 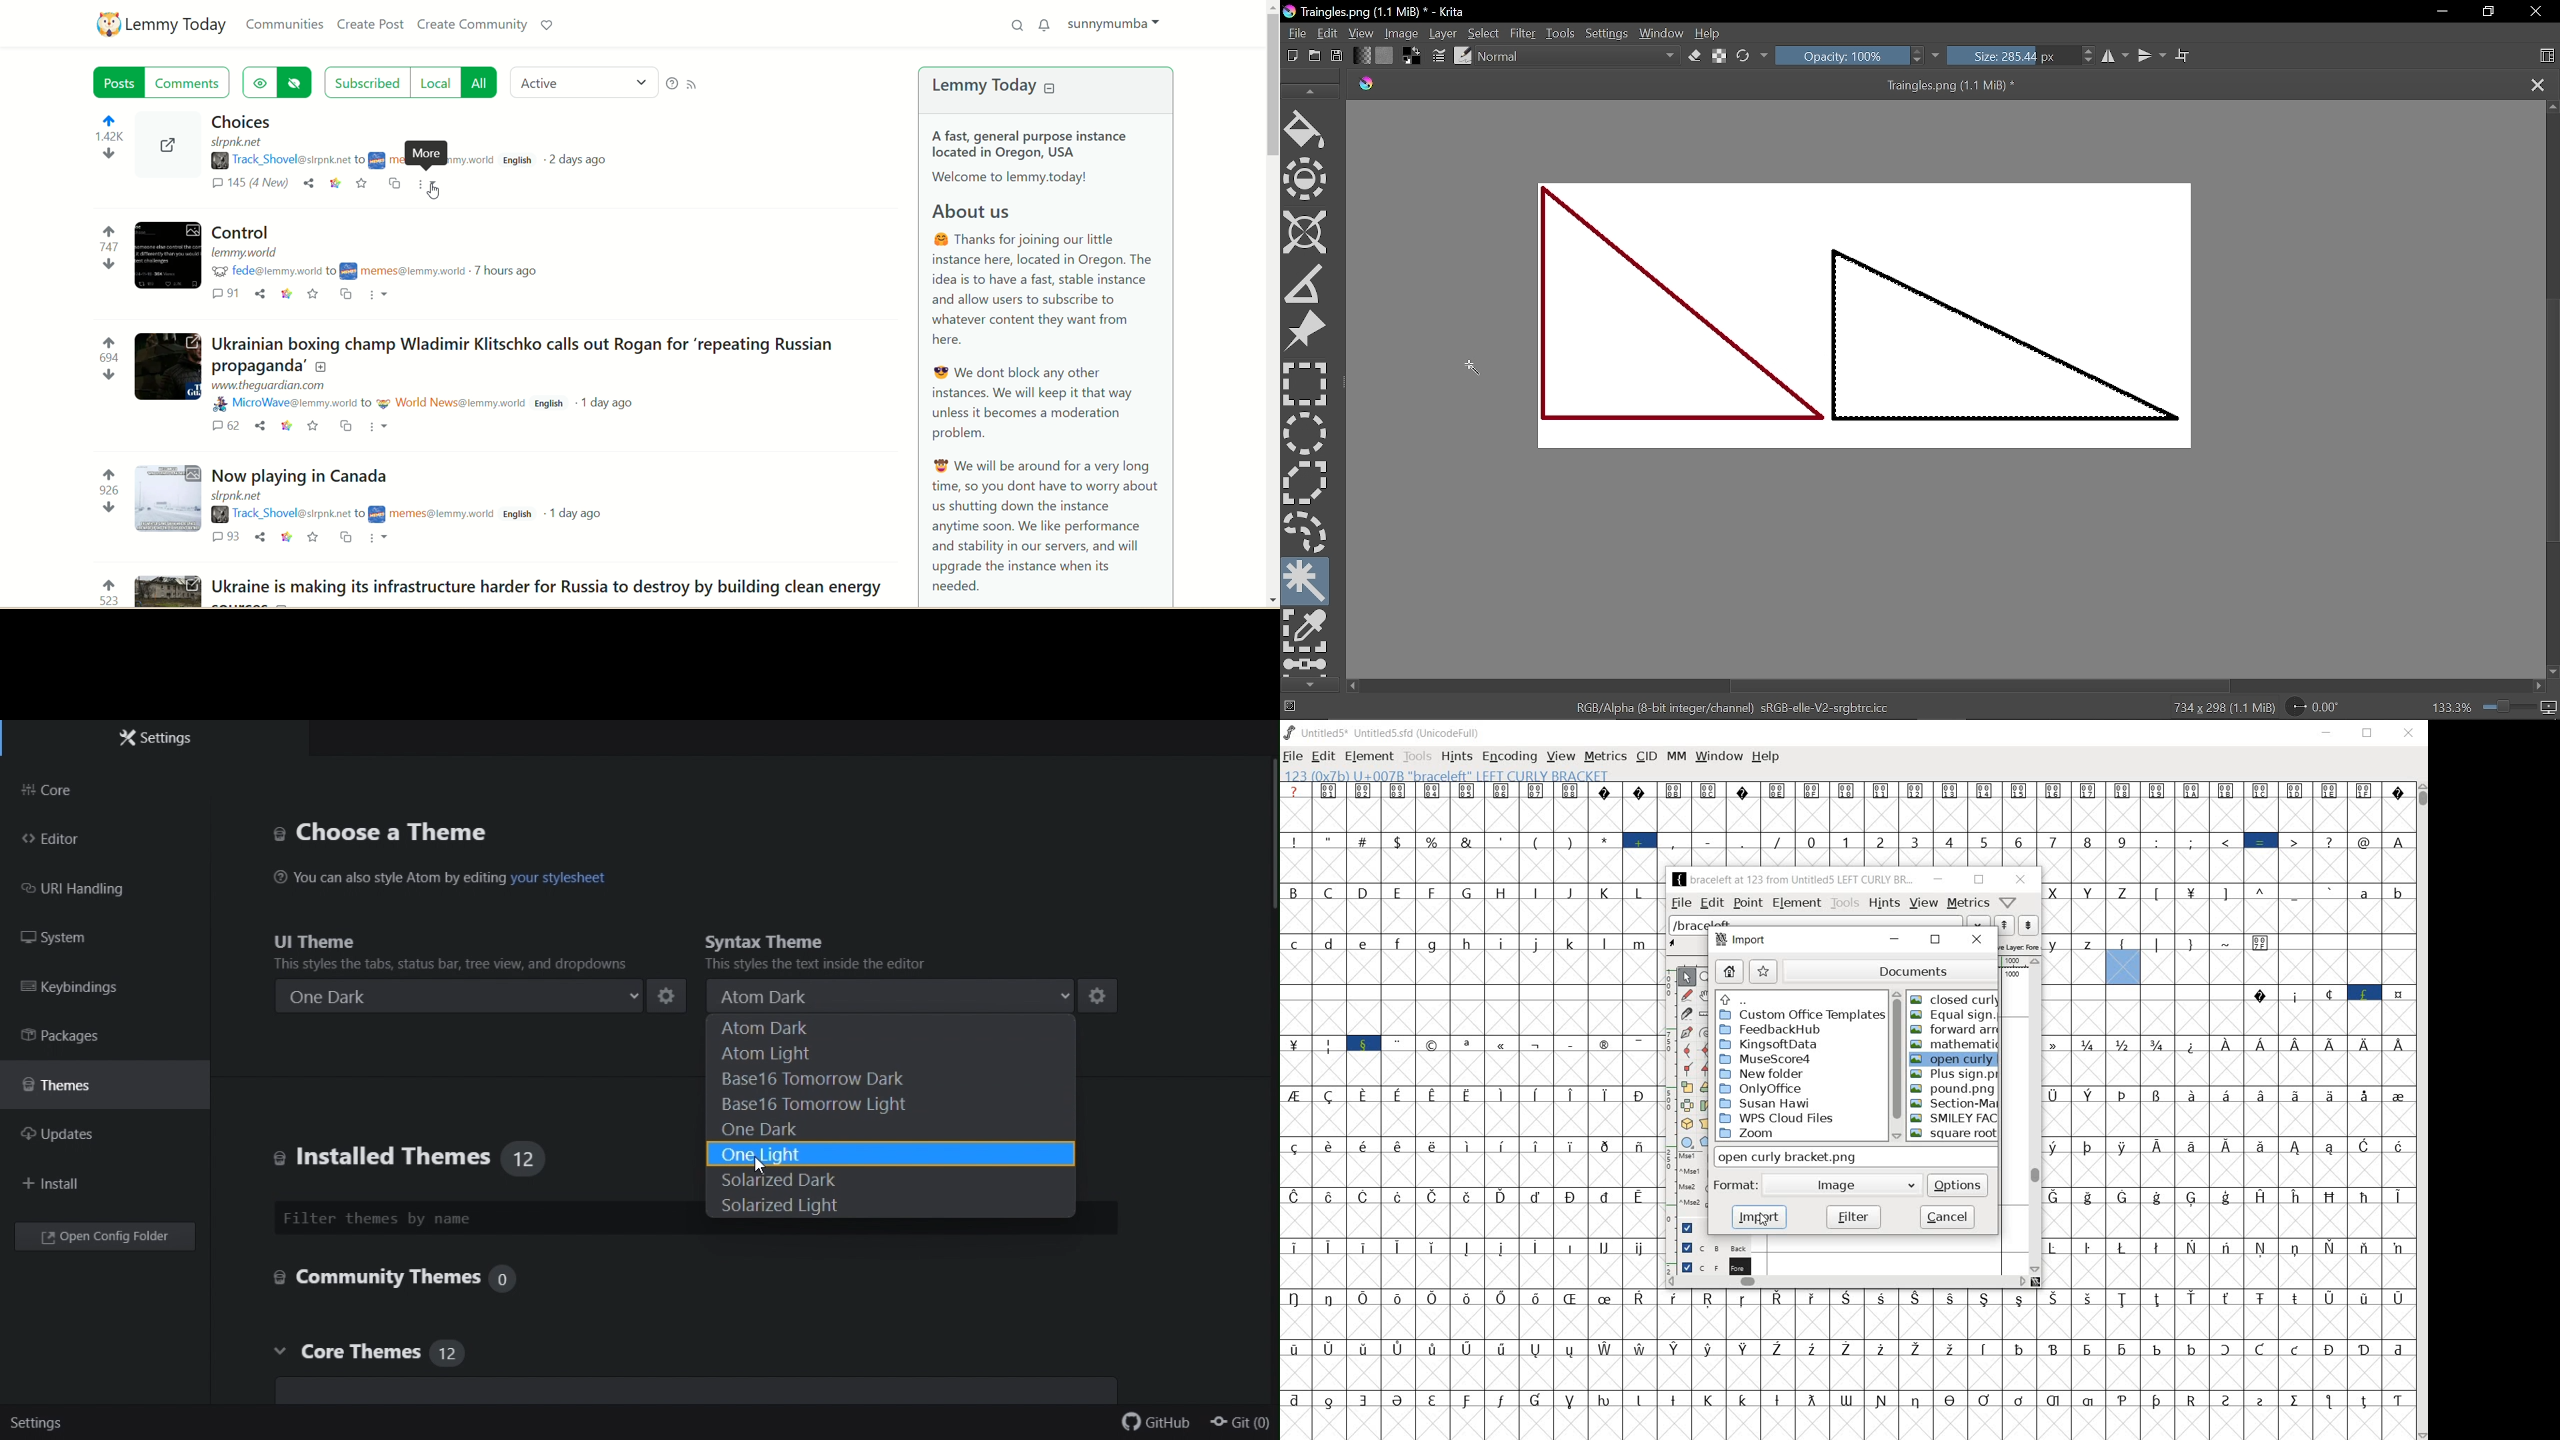 What do you see at coordinates (443, 196) in the screenshot?
I see `Pointer` at bounding box center [443, 196].